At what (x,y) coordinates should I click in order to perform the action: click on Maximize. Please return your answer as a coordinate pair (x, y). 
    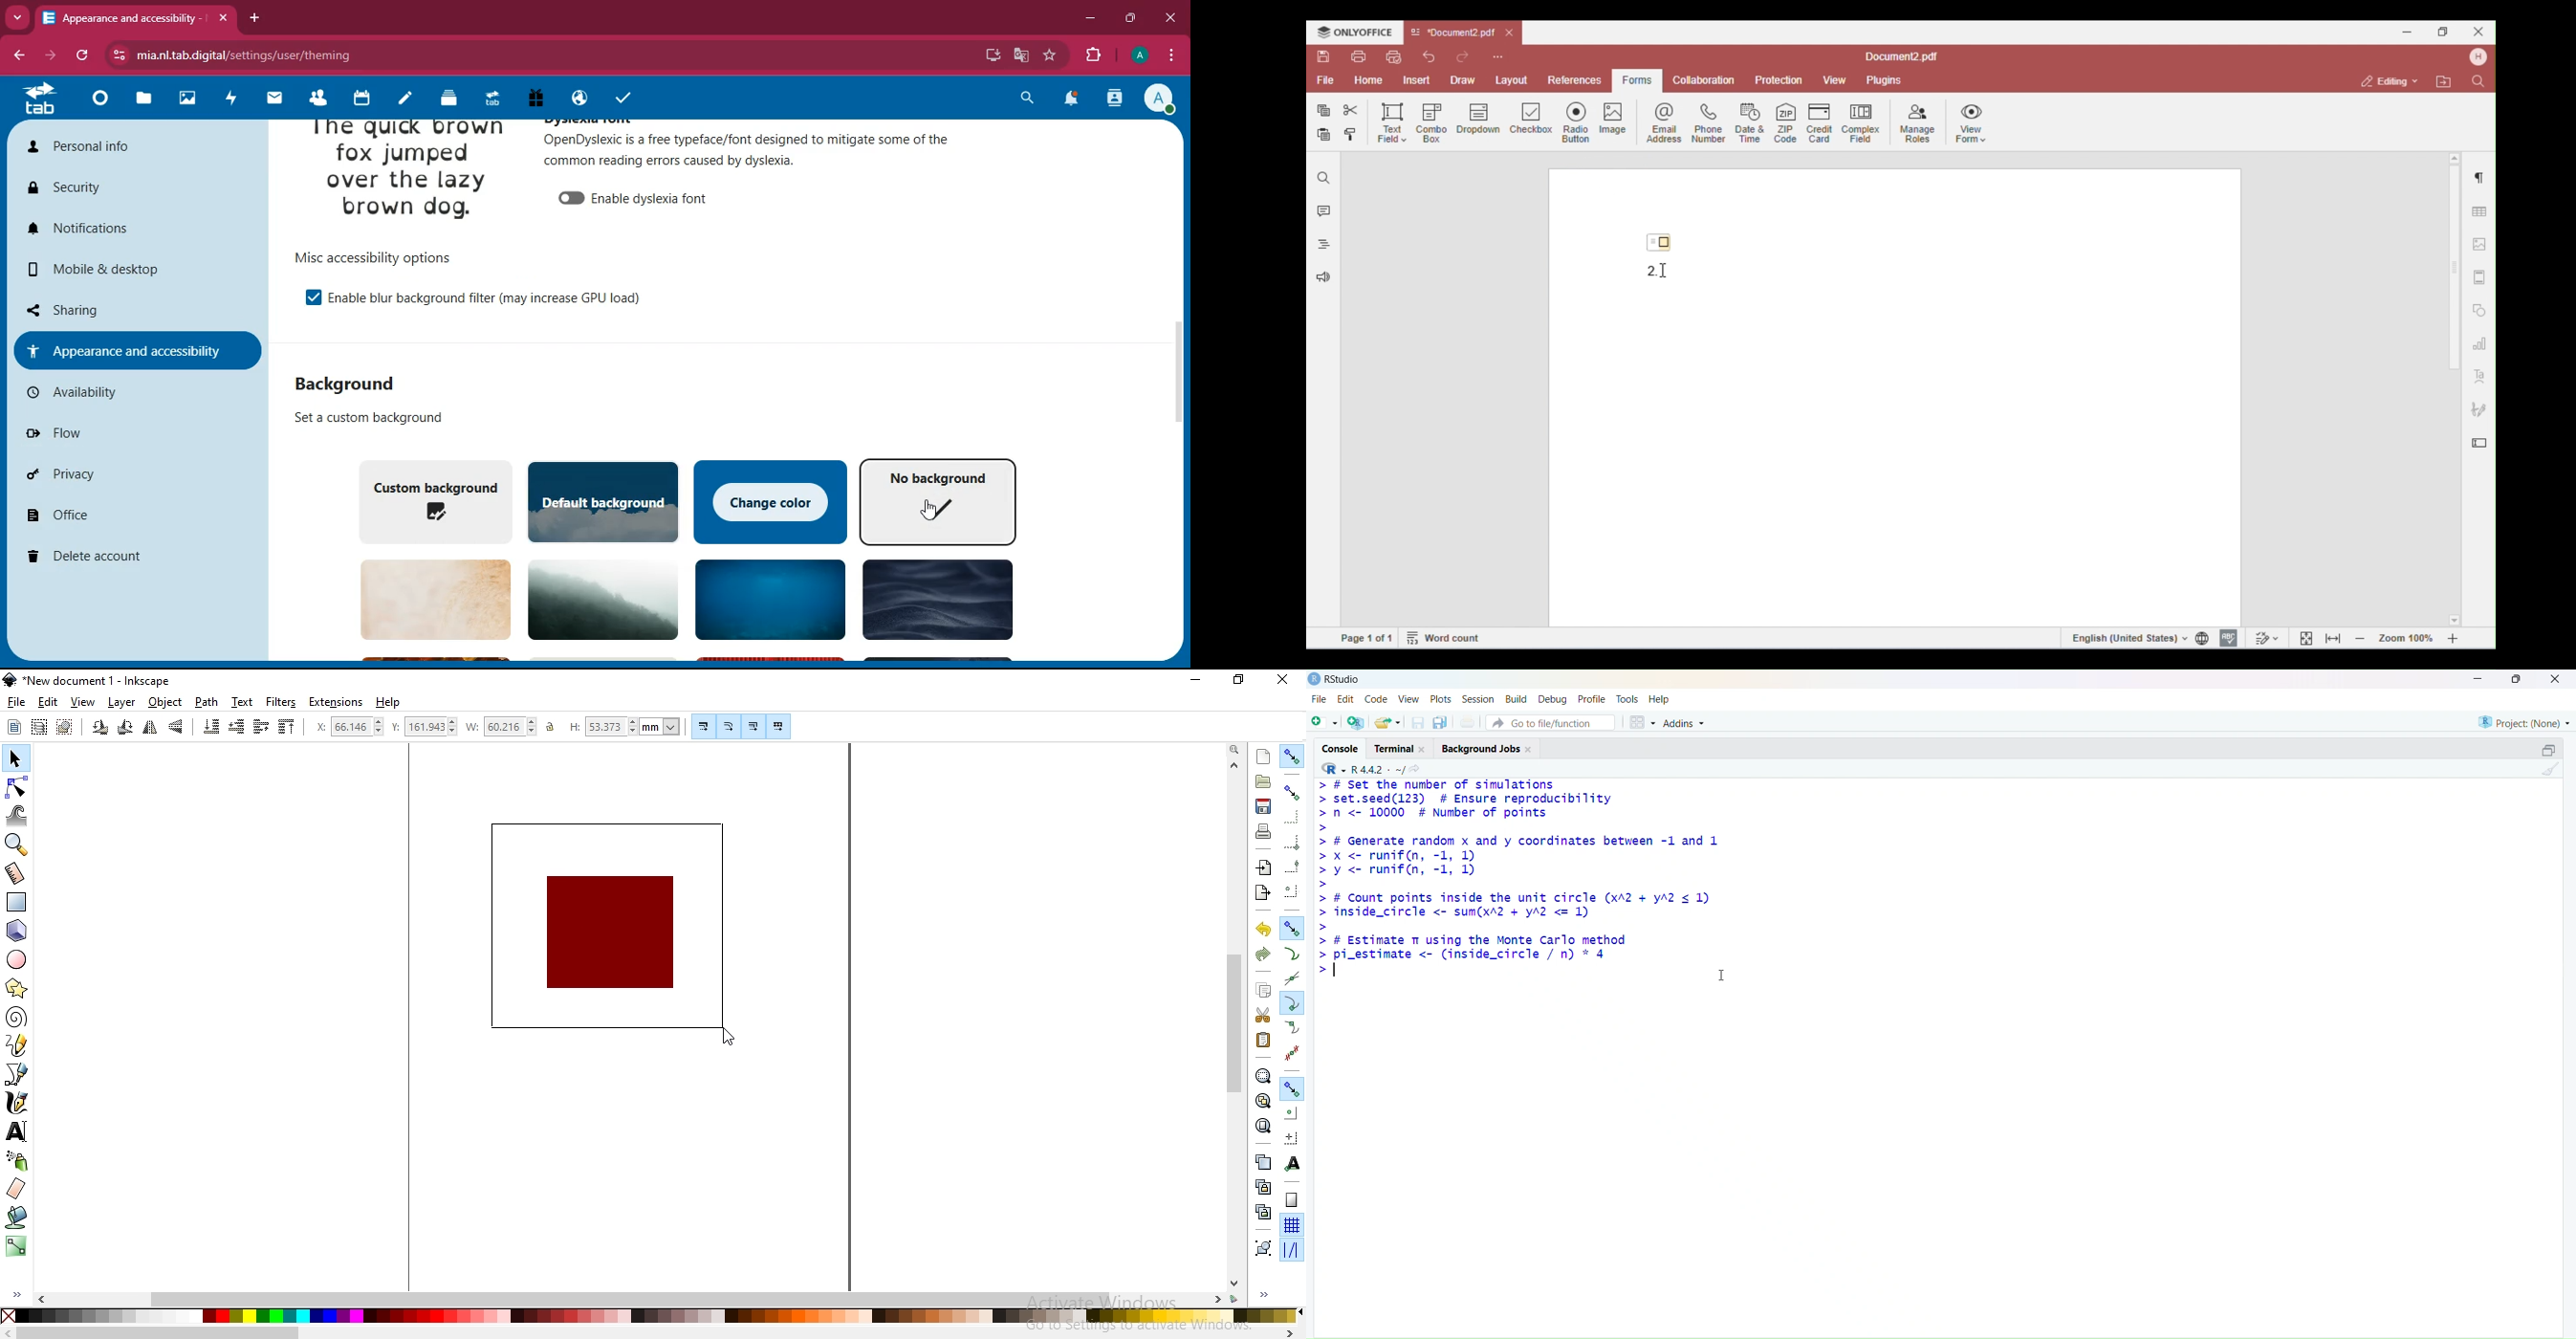
    Looking at the image, I should click on (2519, 681).